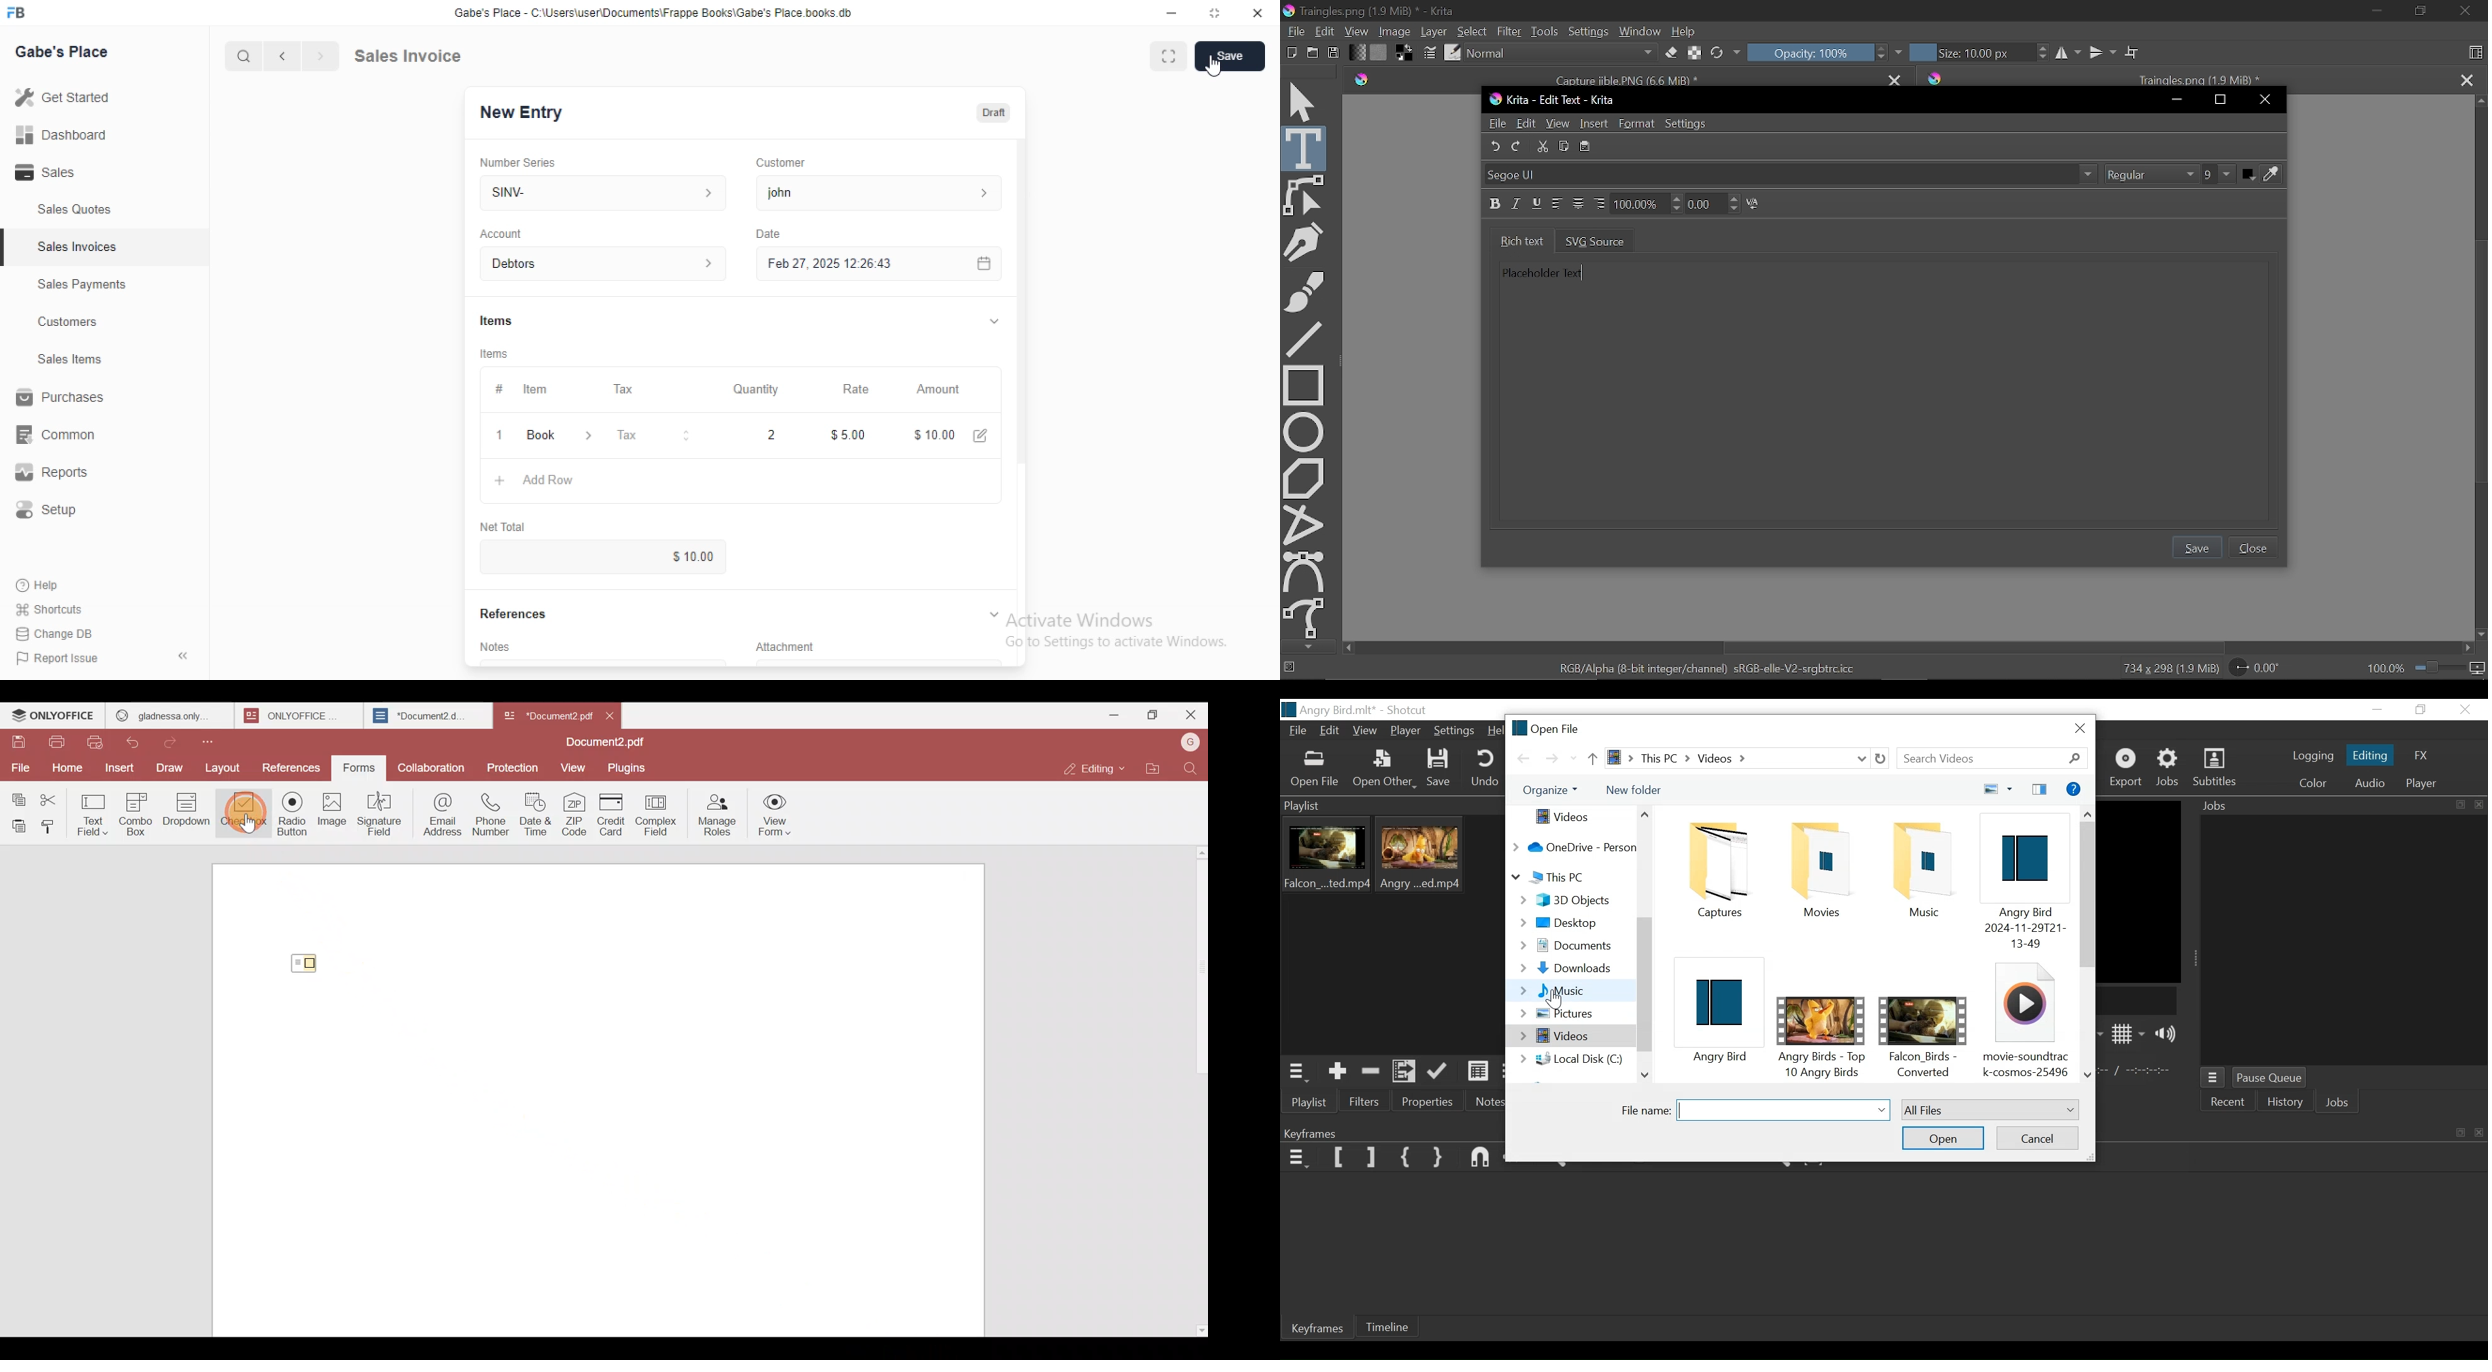  I want to click on Player, so click(1405, 731).